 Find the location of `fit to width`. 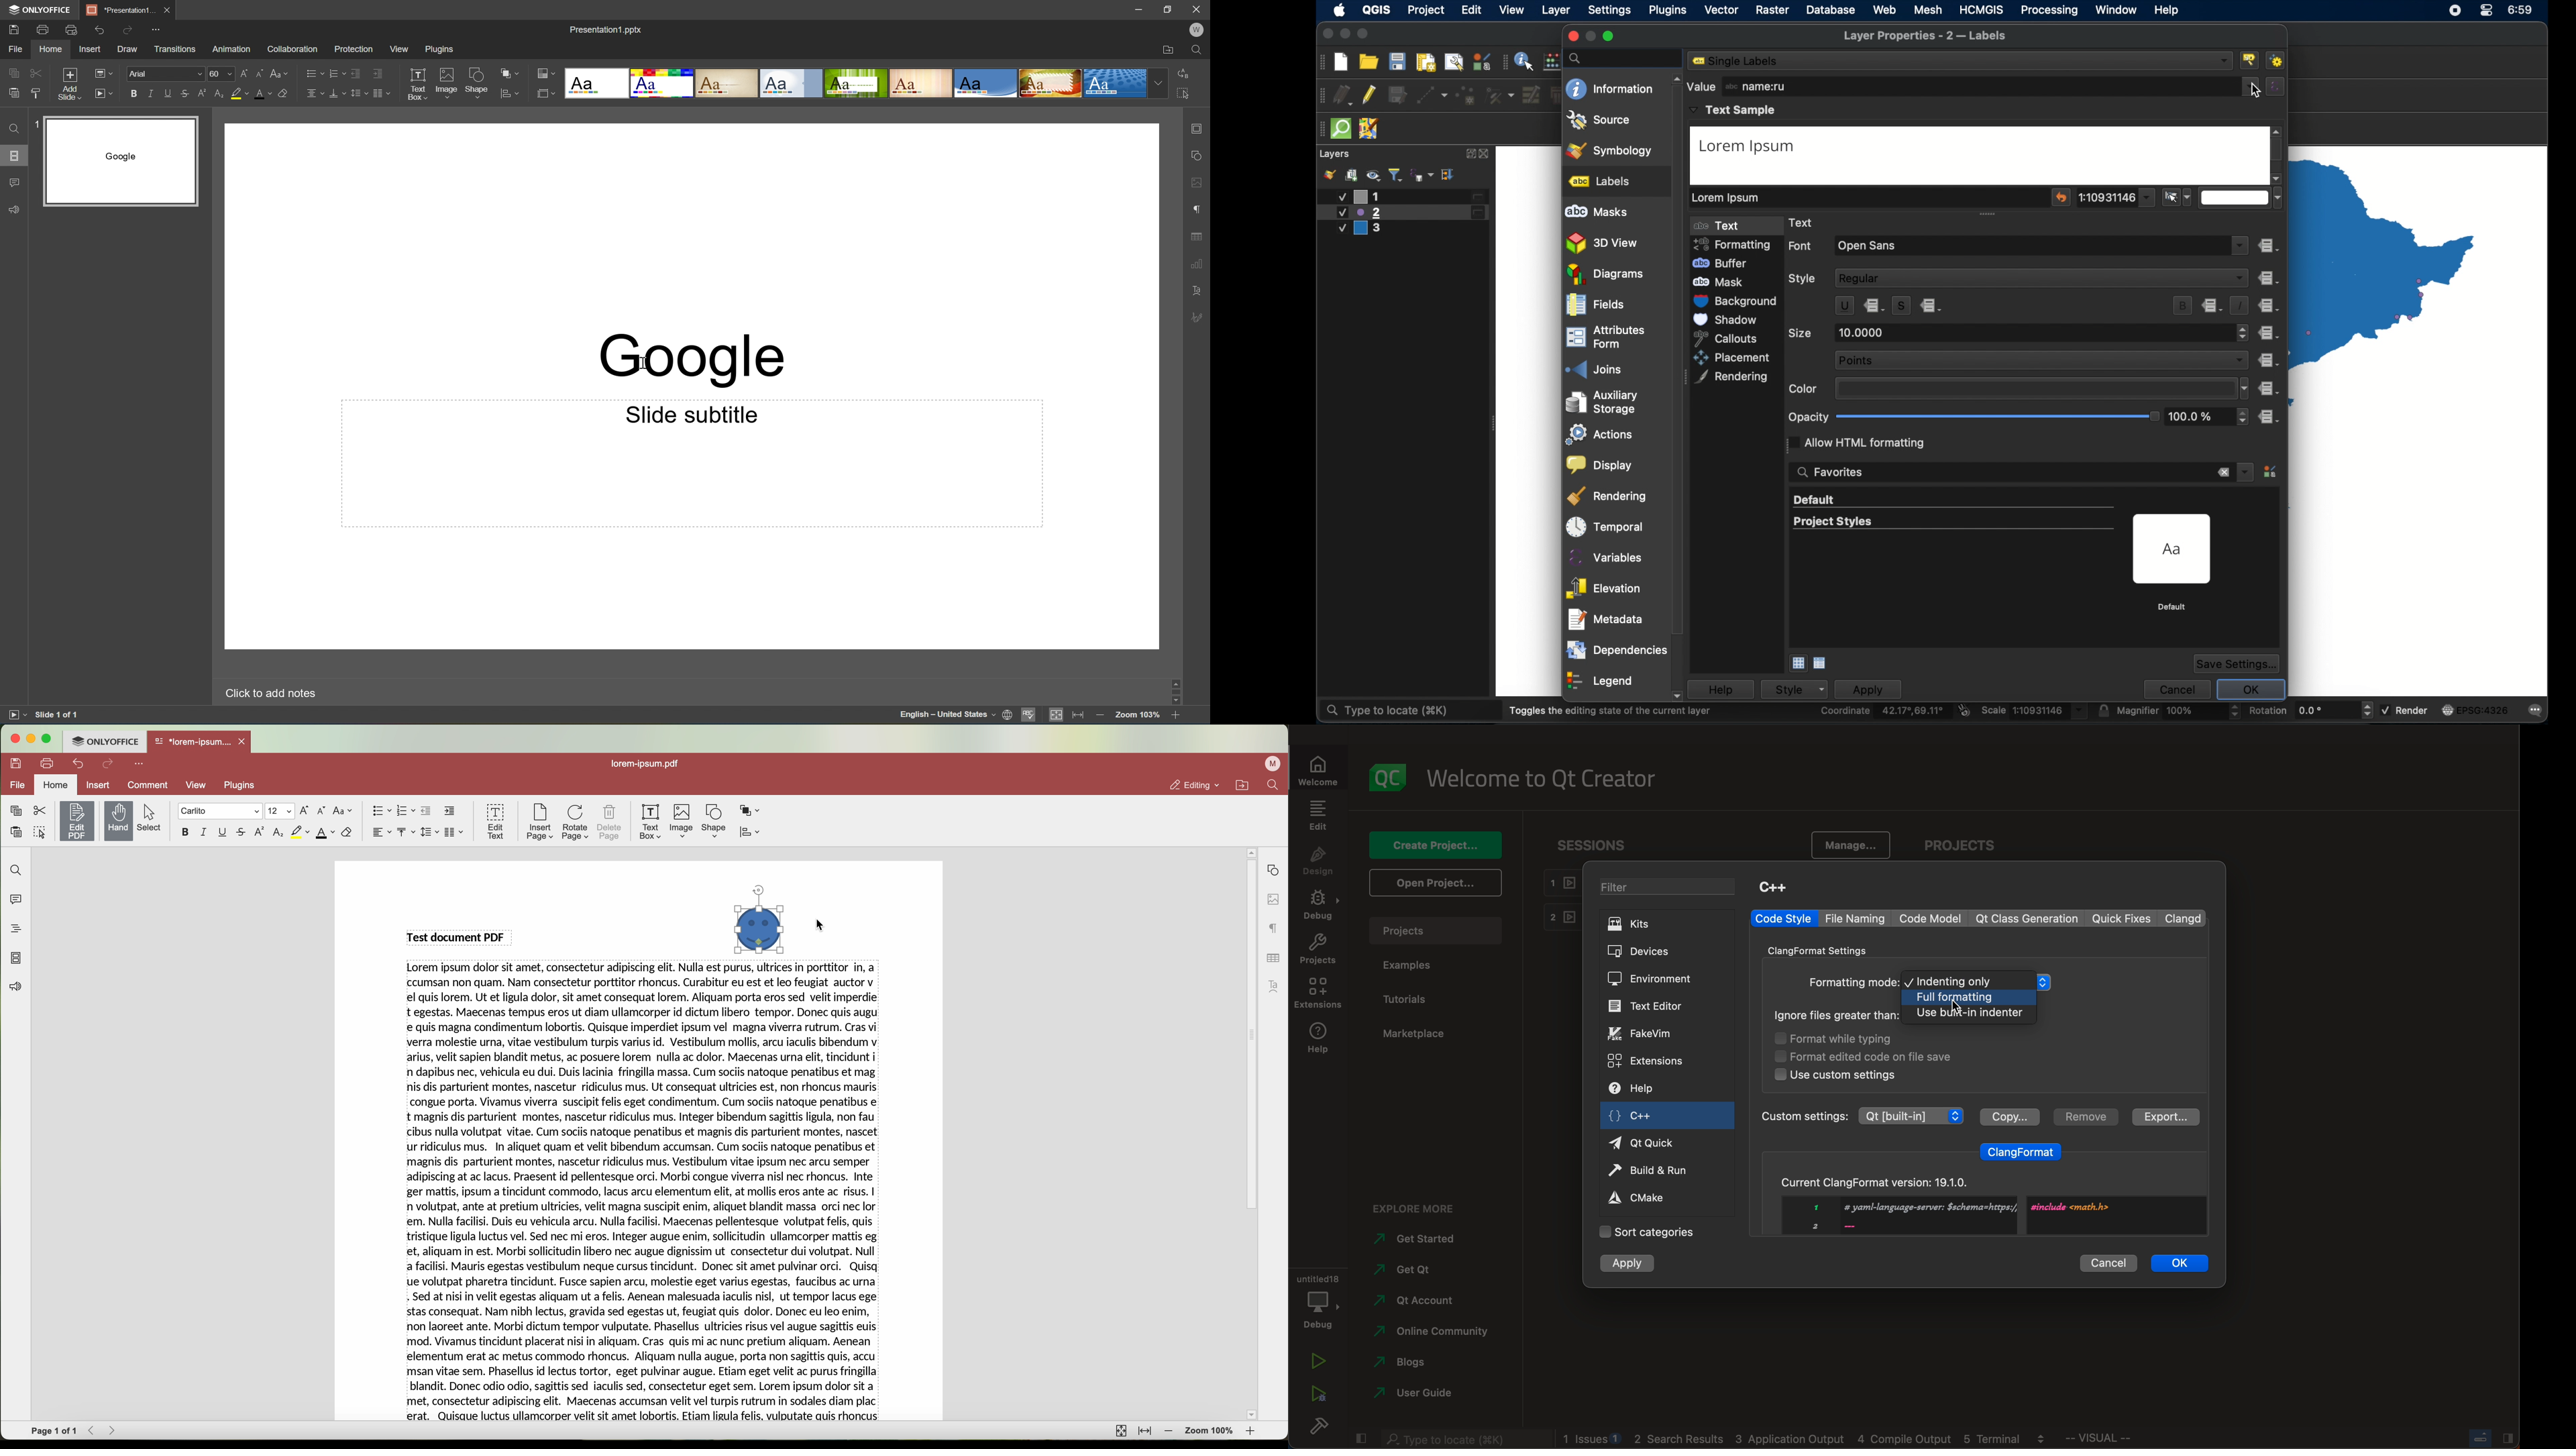

fit to width is located at coordinates (1146, 1432).